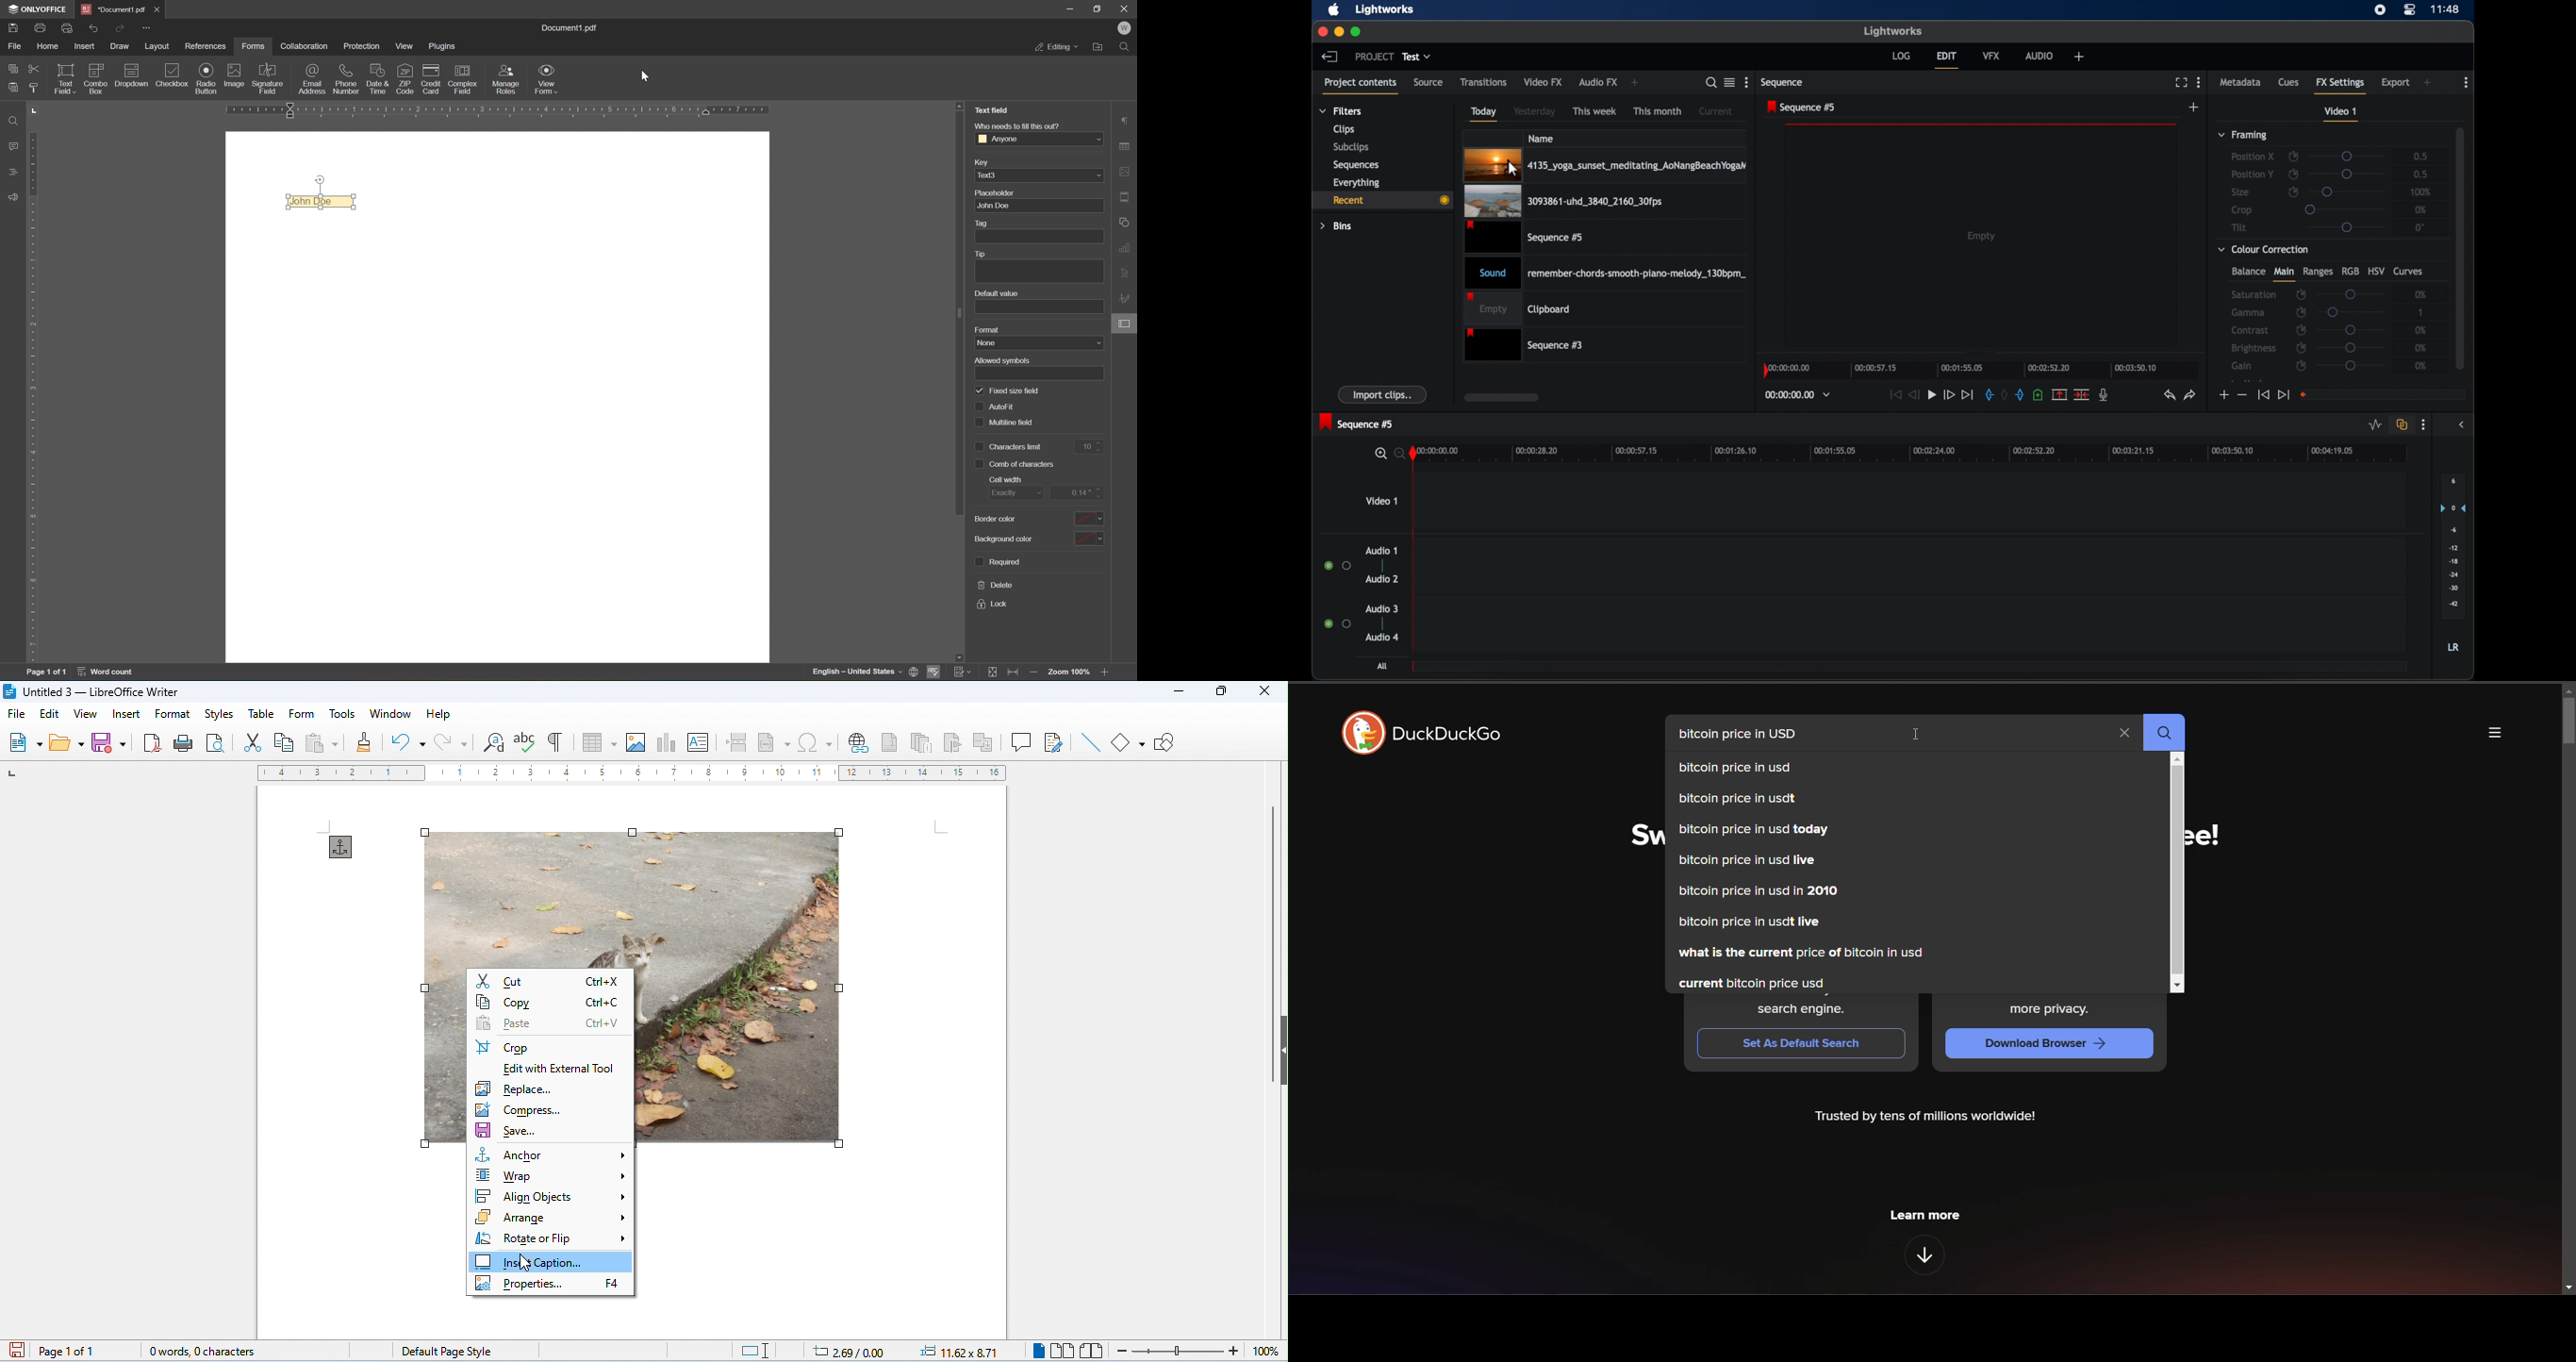 This screenshot has height=1372, width=2576. Describe the element at coordinates (2429, 83) in the screenshot. I see `add` at that location.